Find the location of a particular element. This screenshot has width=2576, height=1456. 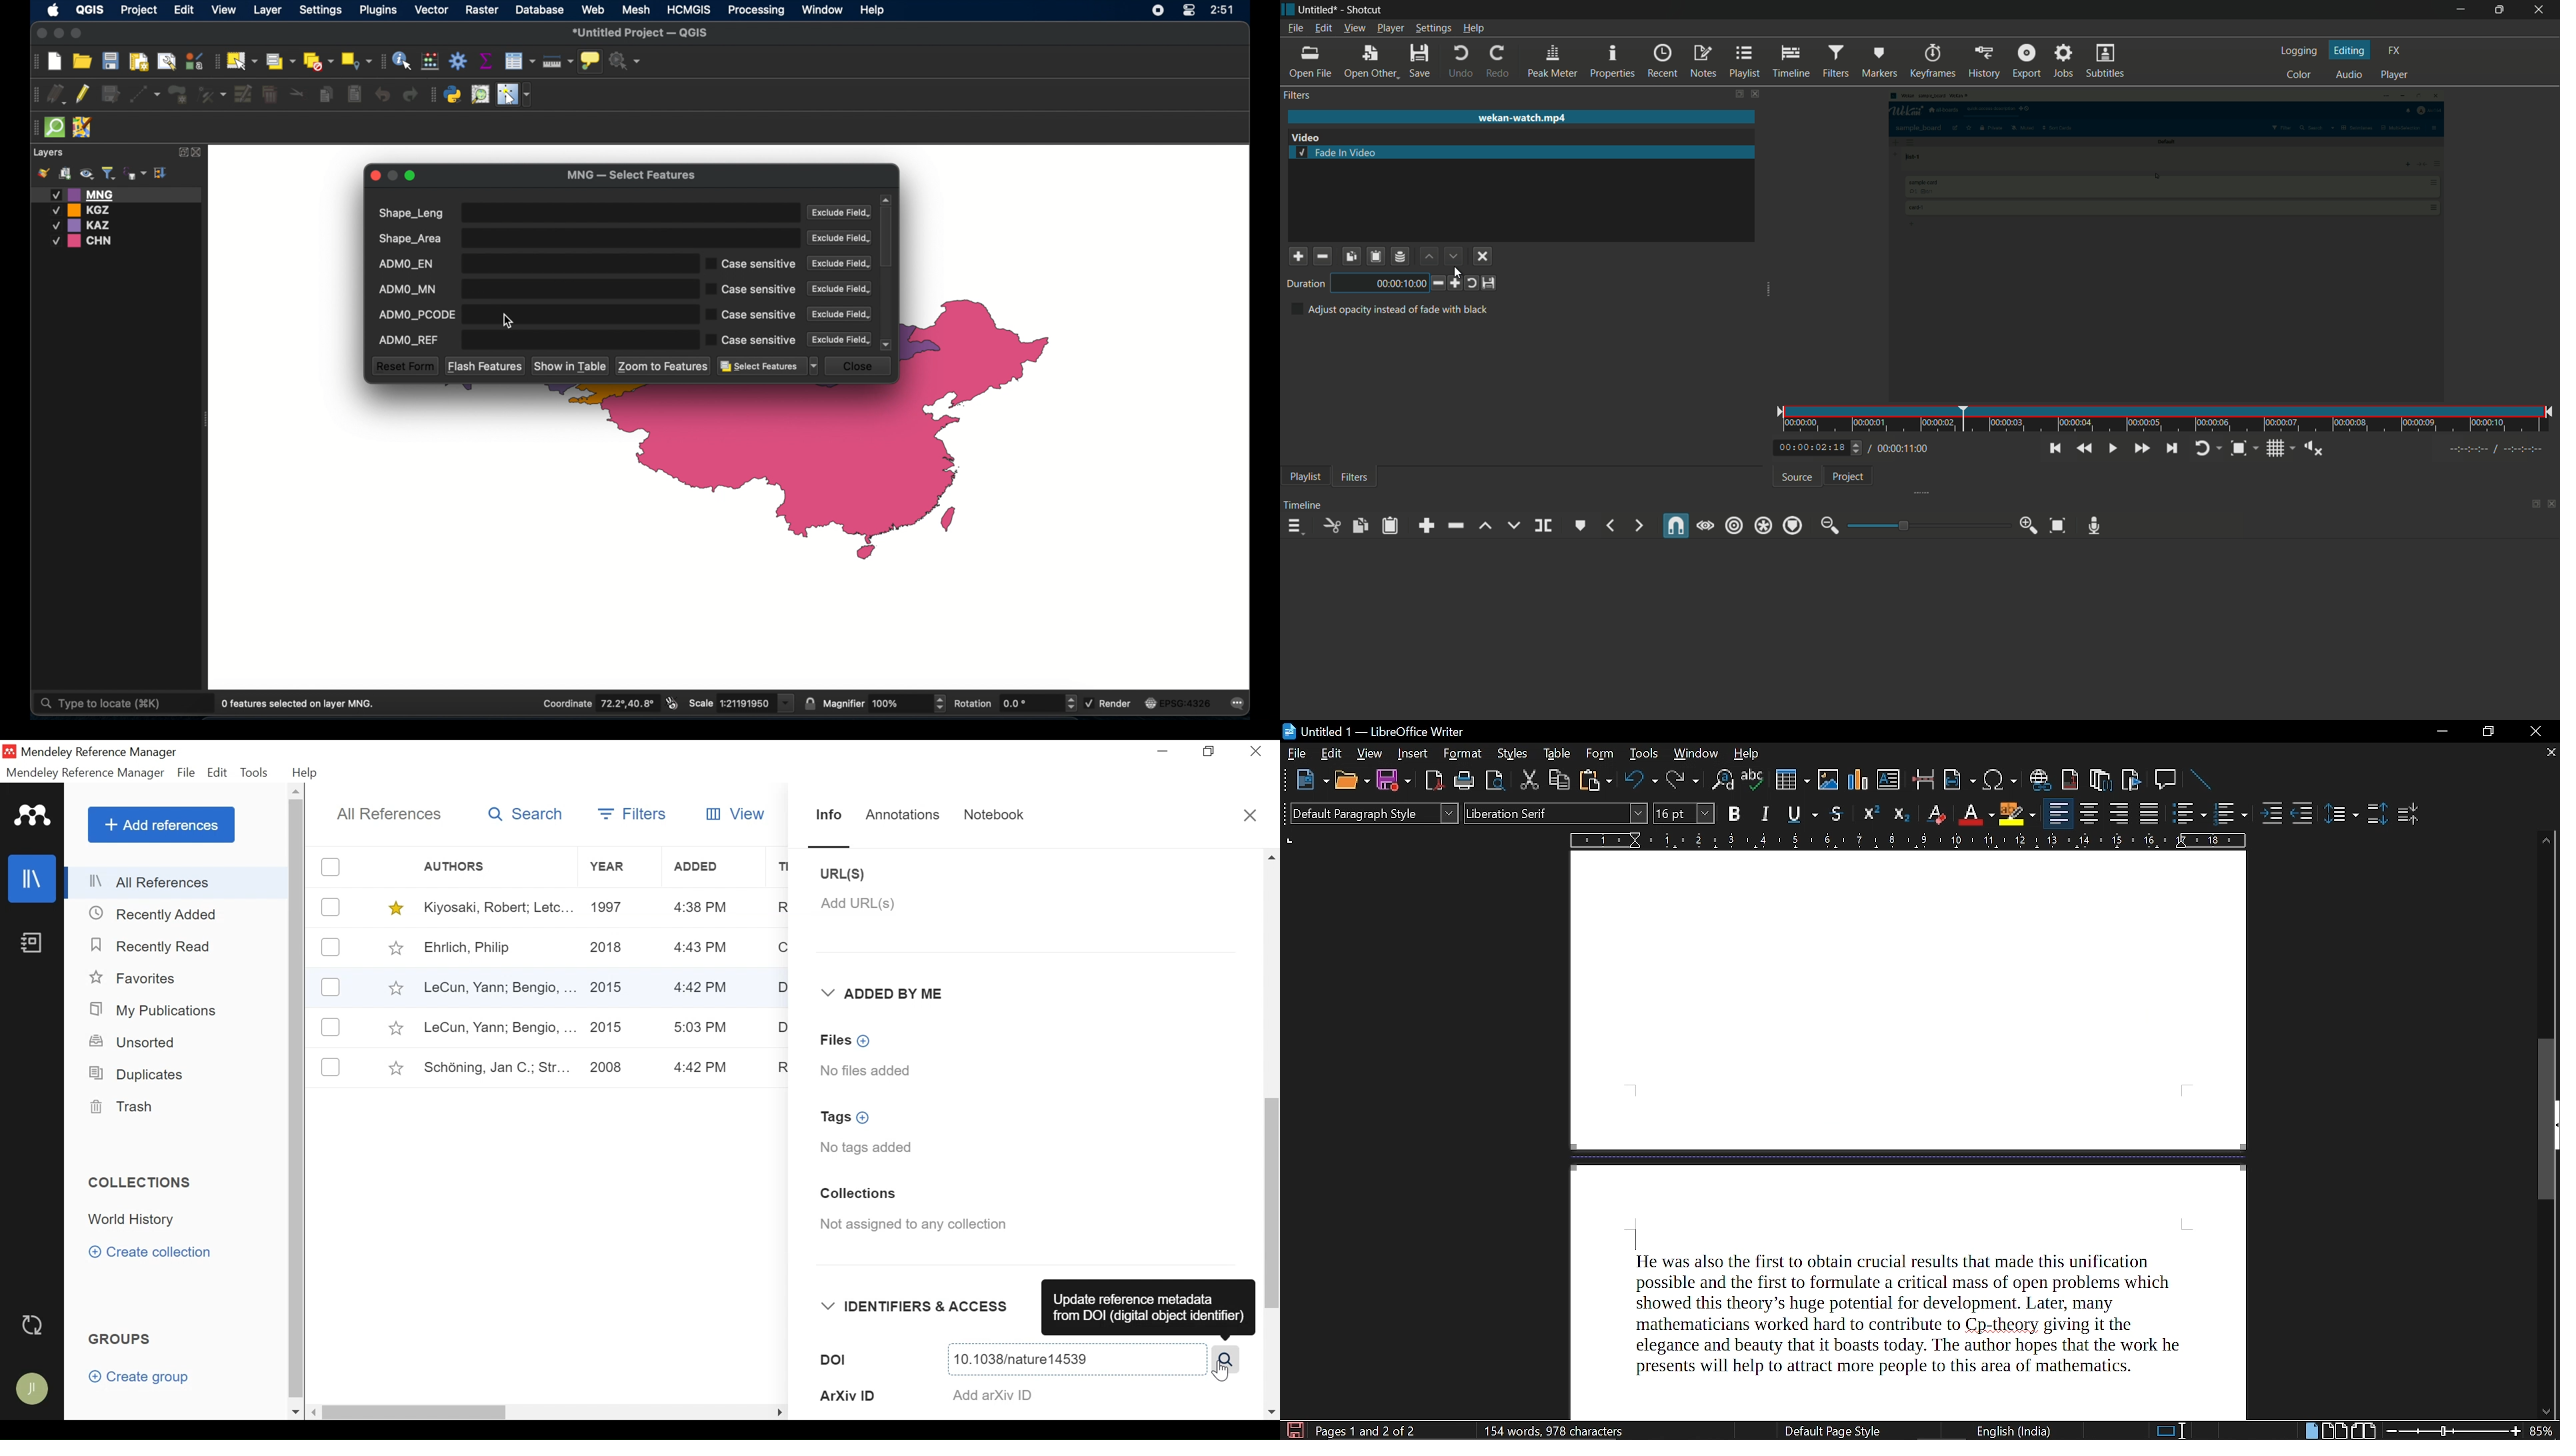

select by location is located at coordinates (357, 61).